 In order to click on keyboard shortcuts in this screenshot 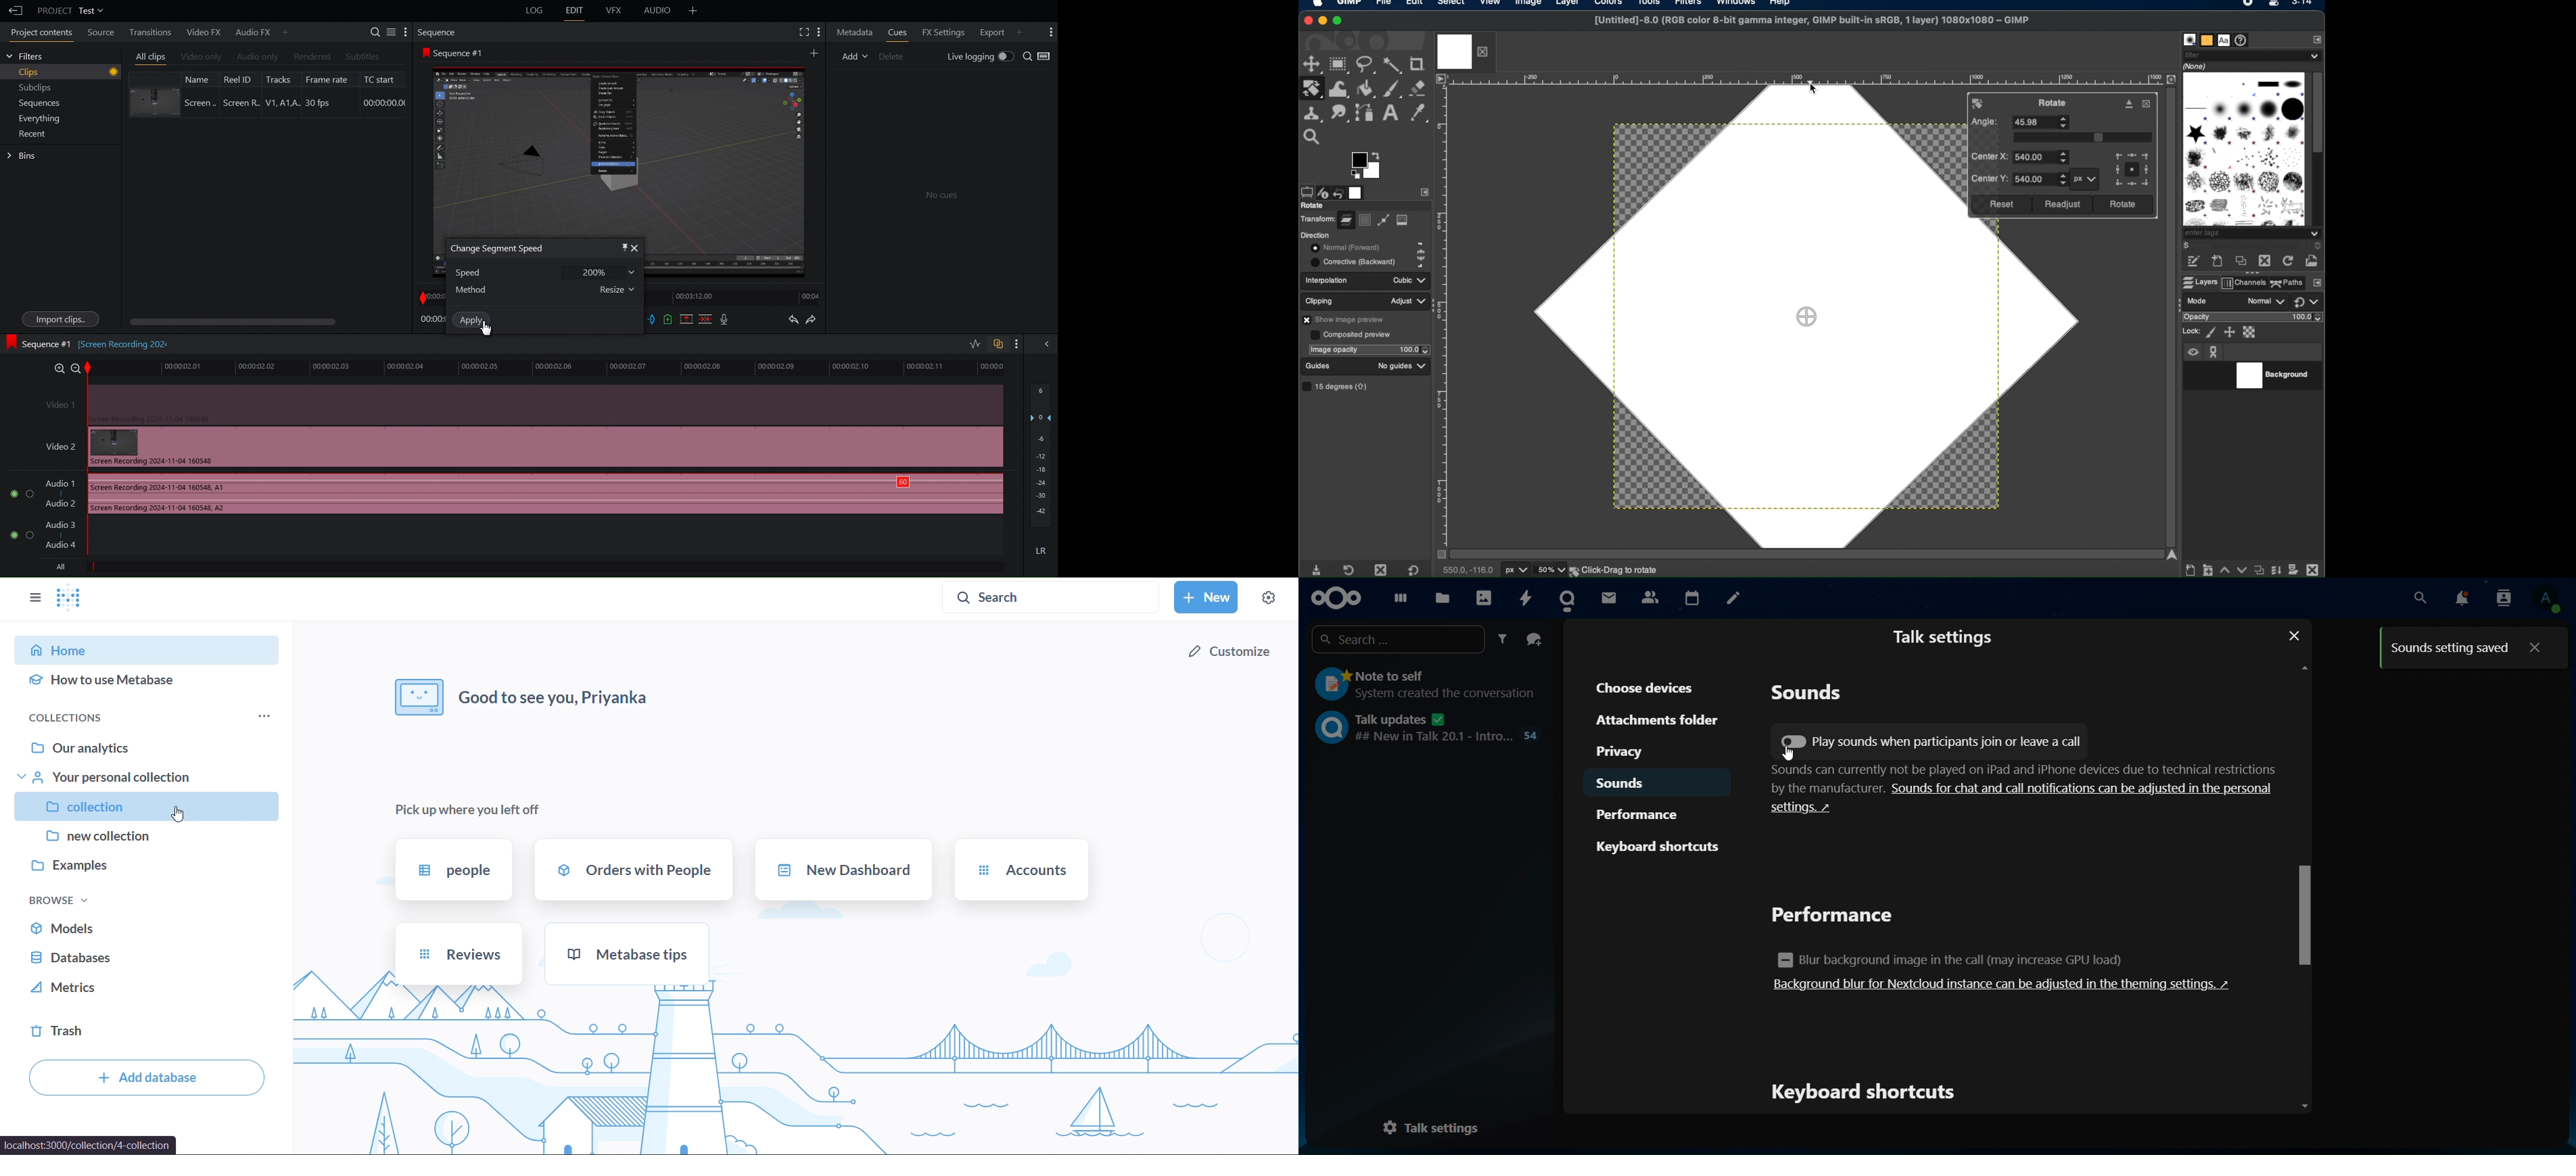, I will do `click(1658, 846)`.